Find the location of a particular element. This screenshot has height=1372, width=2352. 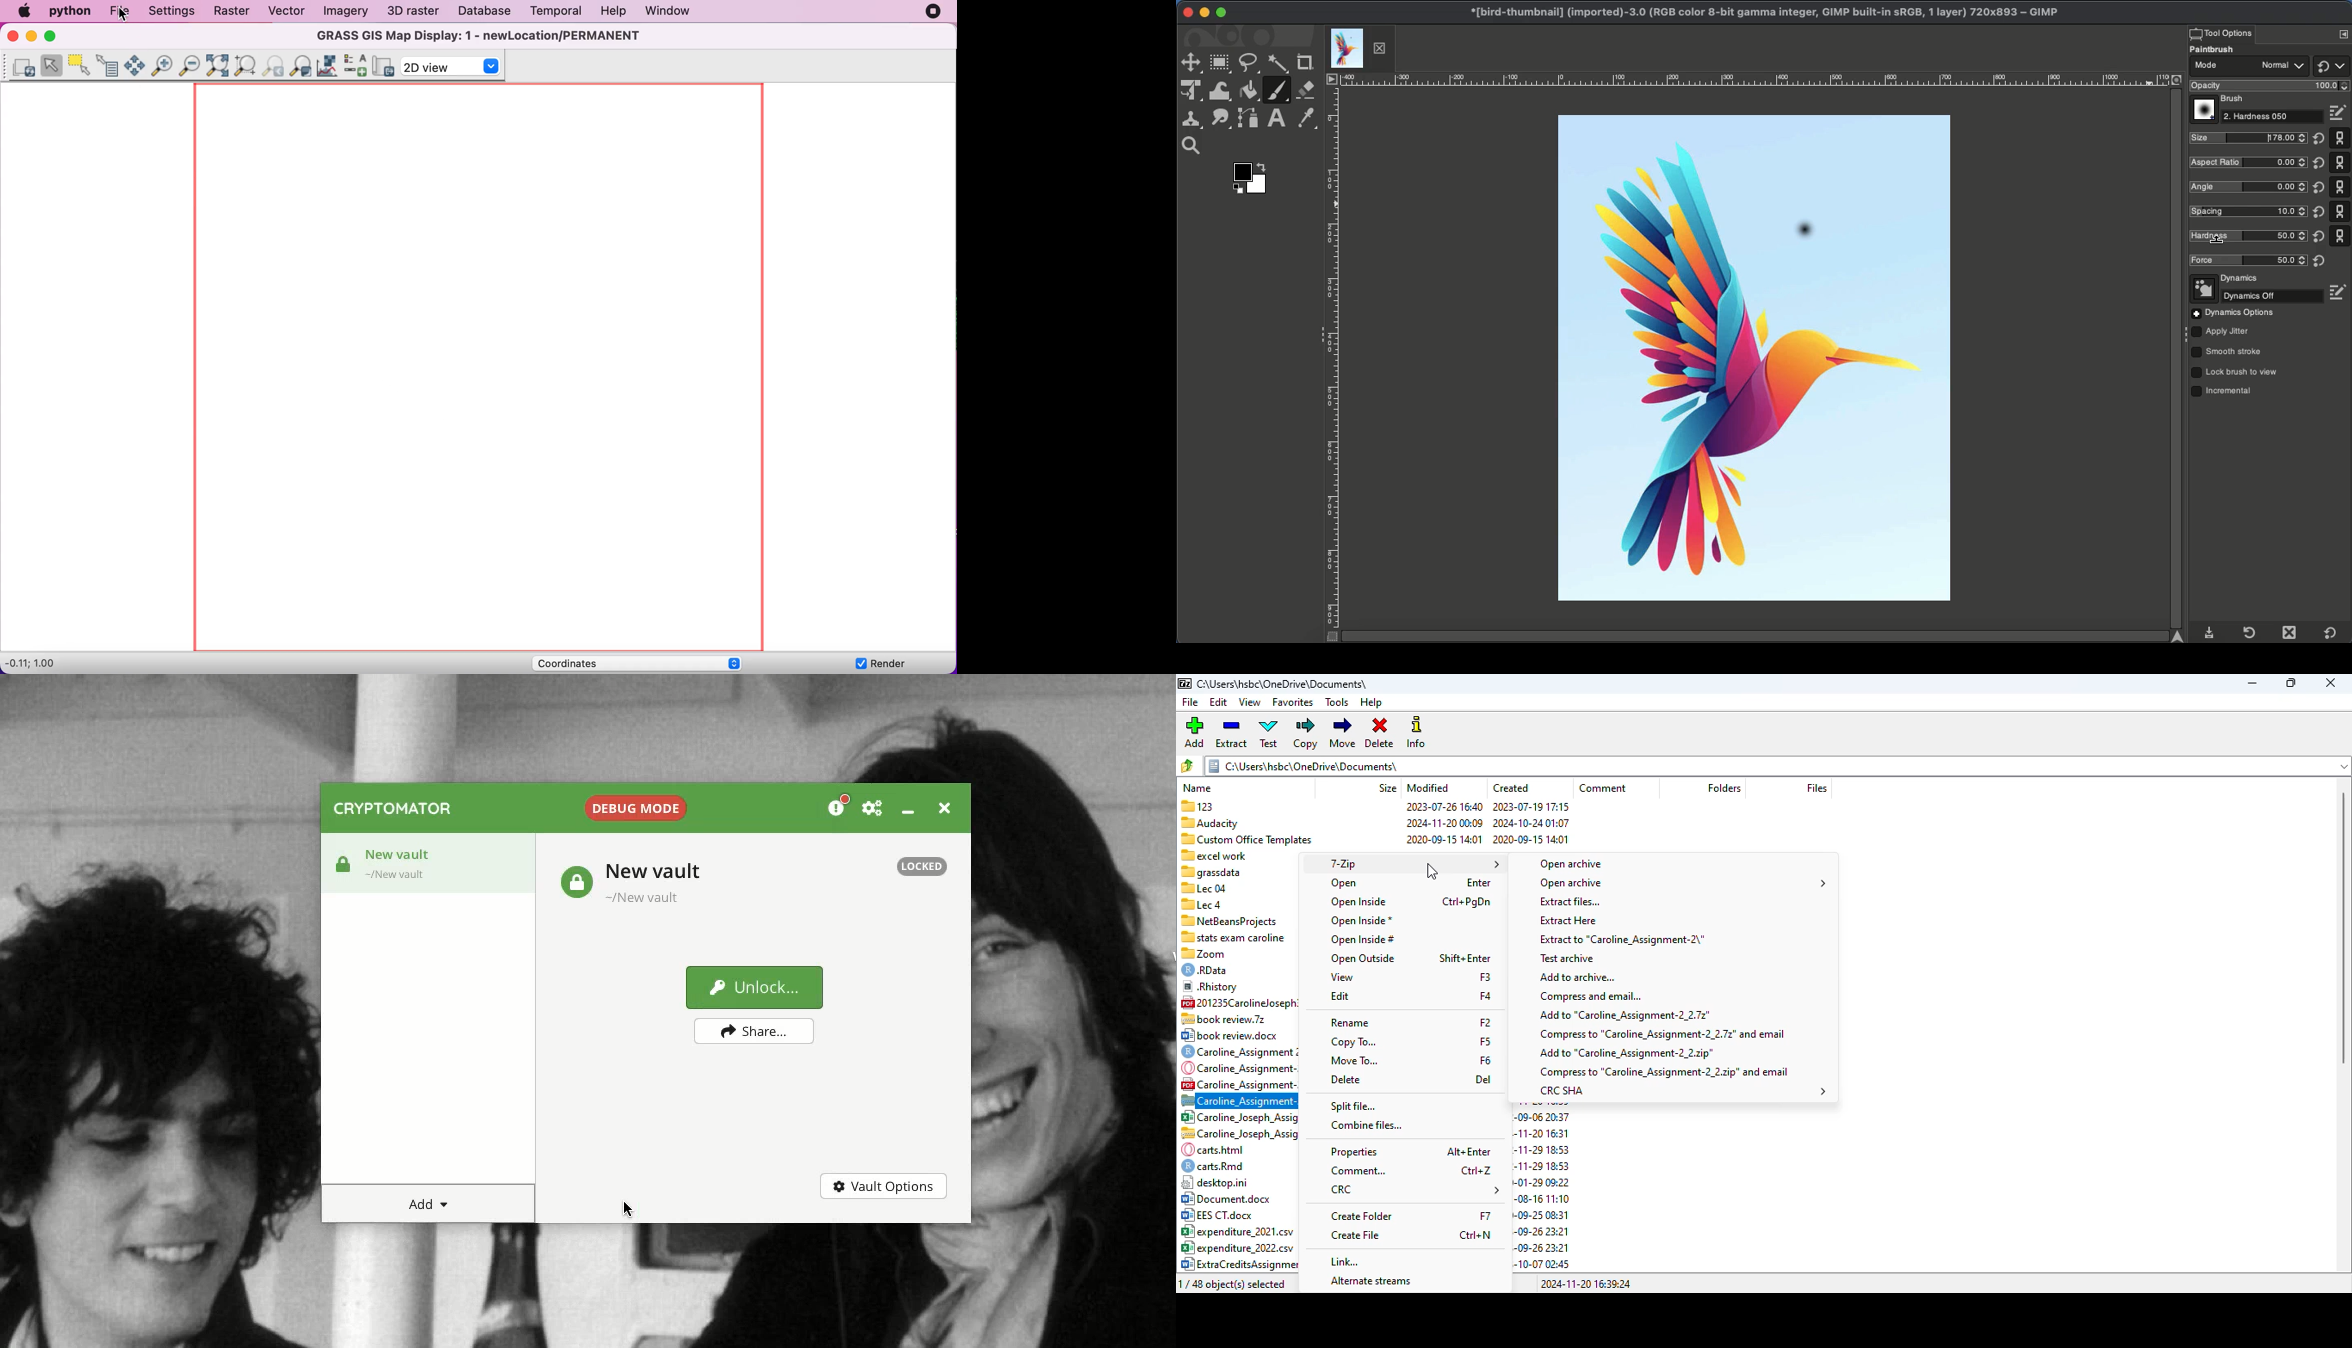

Smooth stroke is located at coordinates (2227, 353).